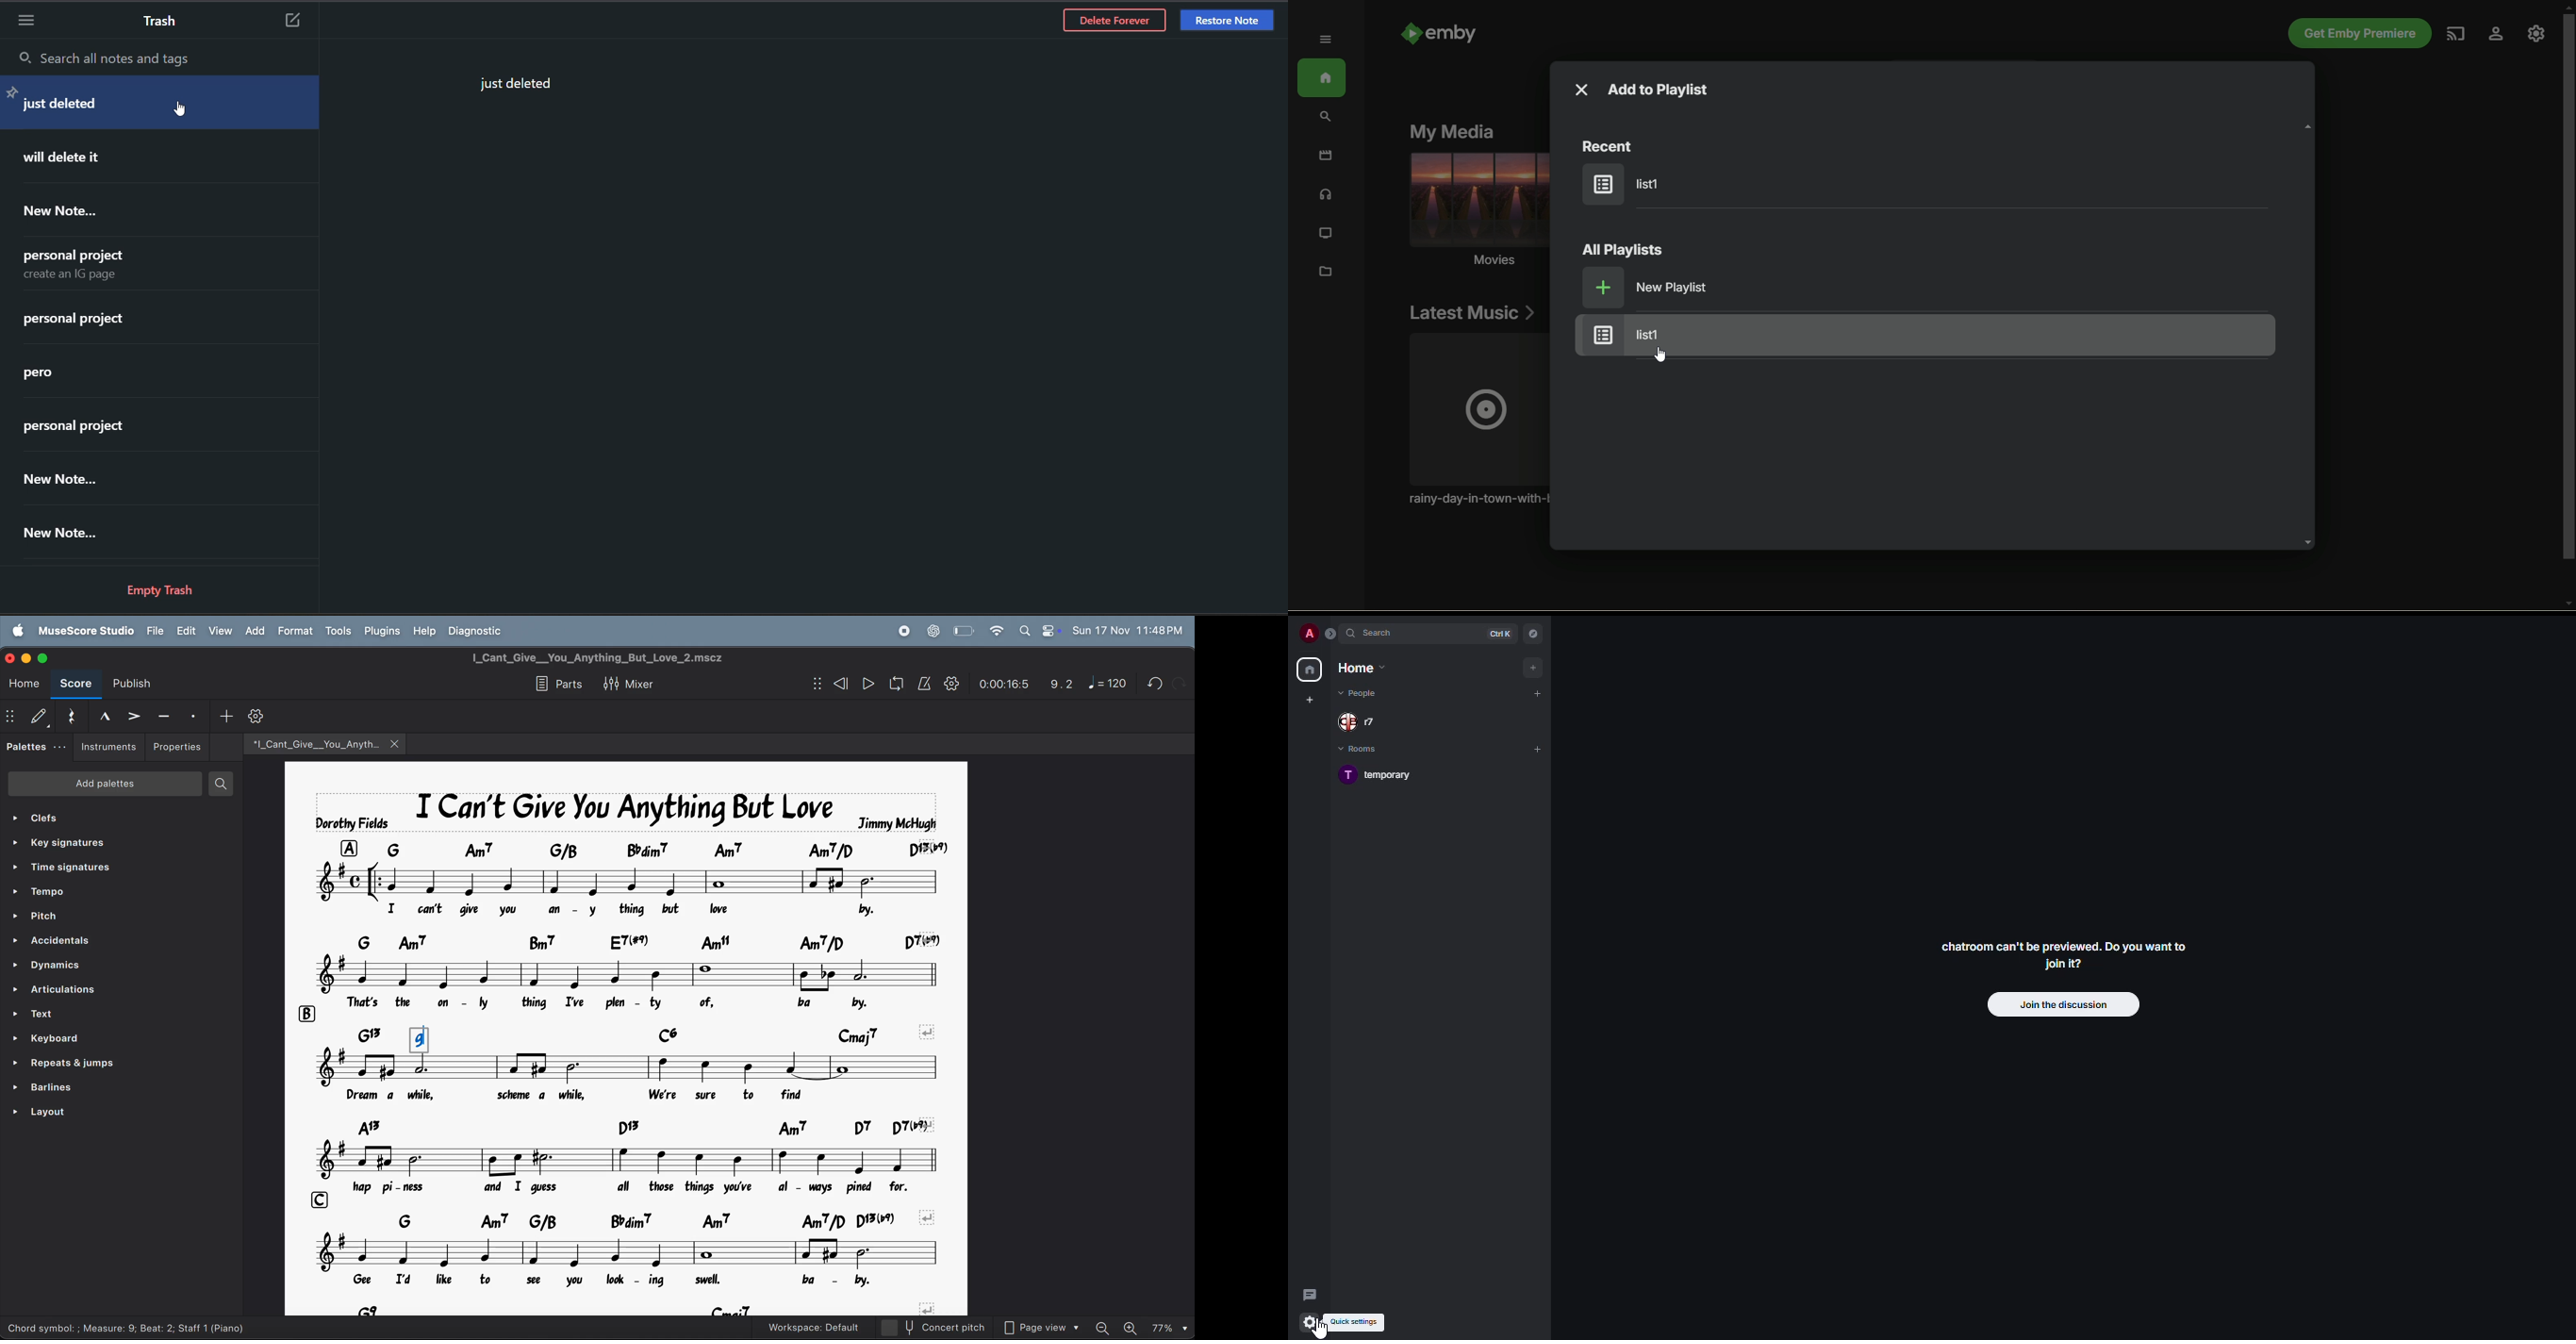  I want to click on pitch, so click(110, 918).